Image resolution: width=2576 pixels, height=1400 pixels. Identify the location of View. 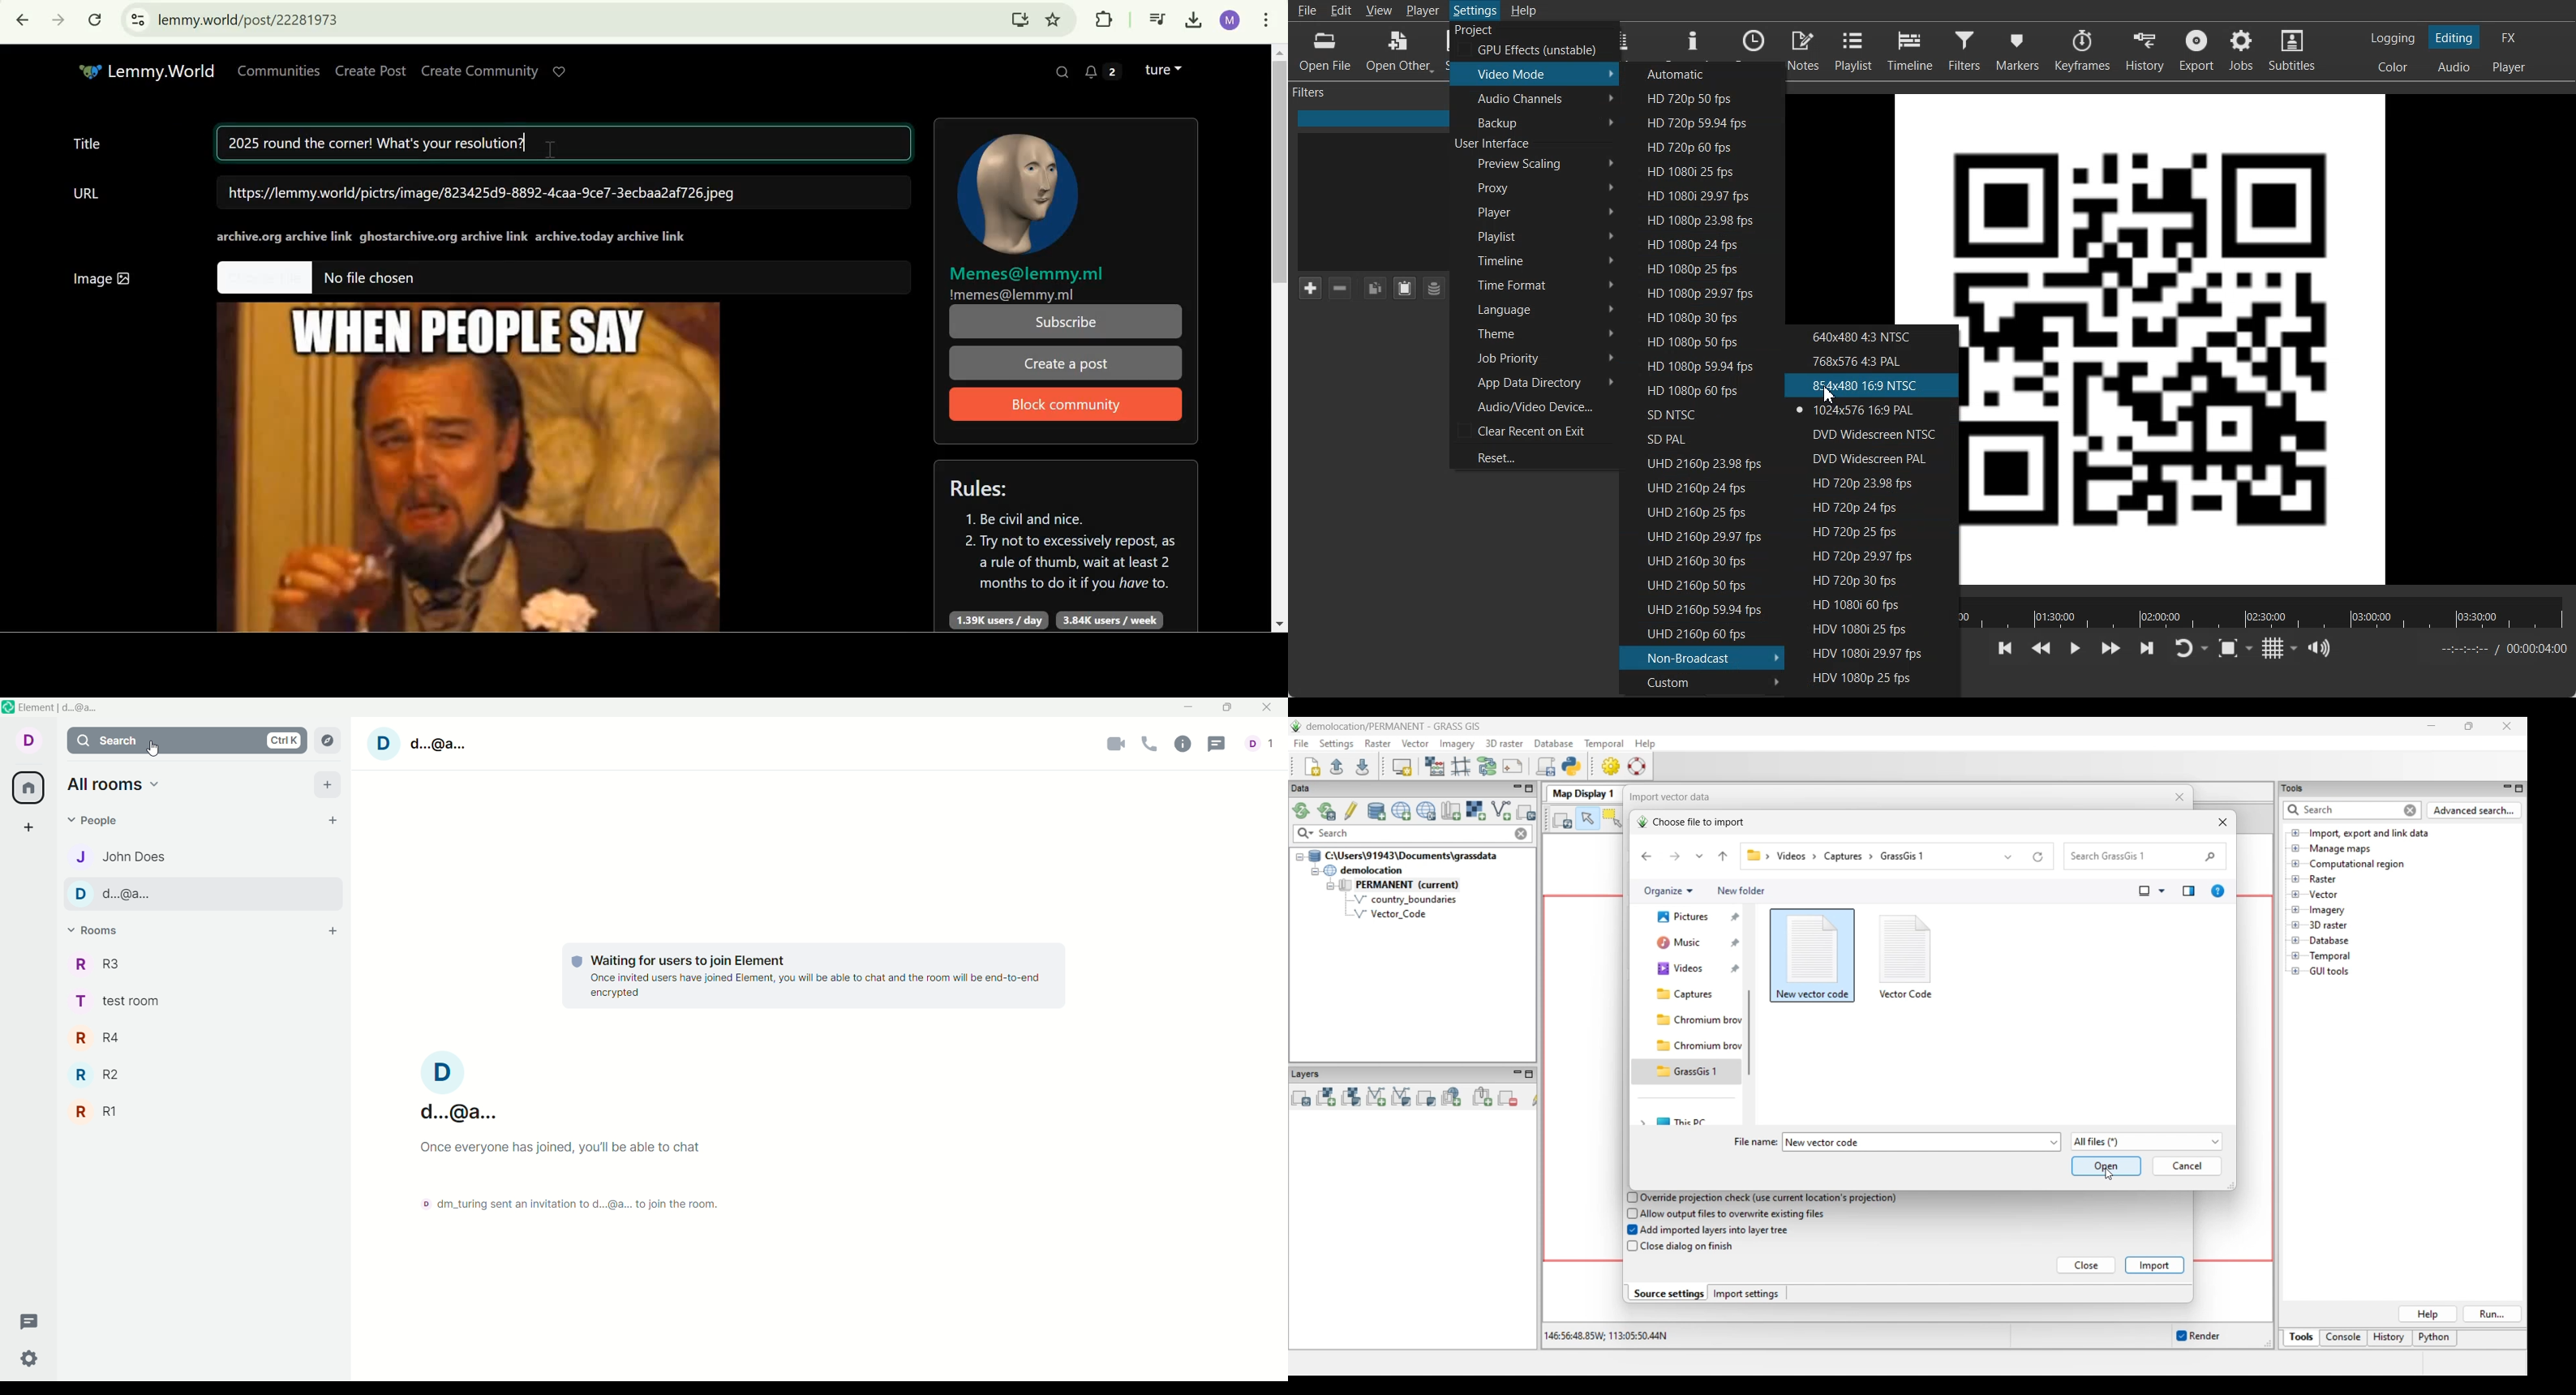
(1378, 10).